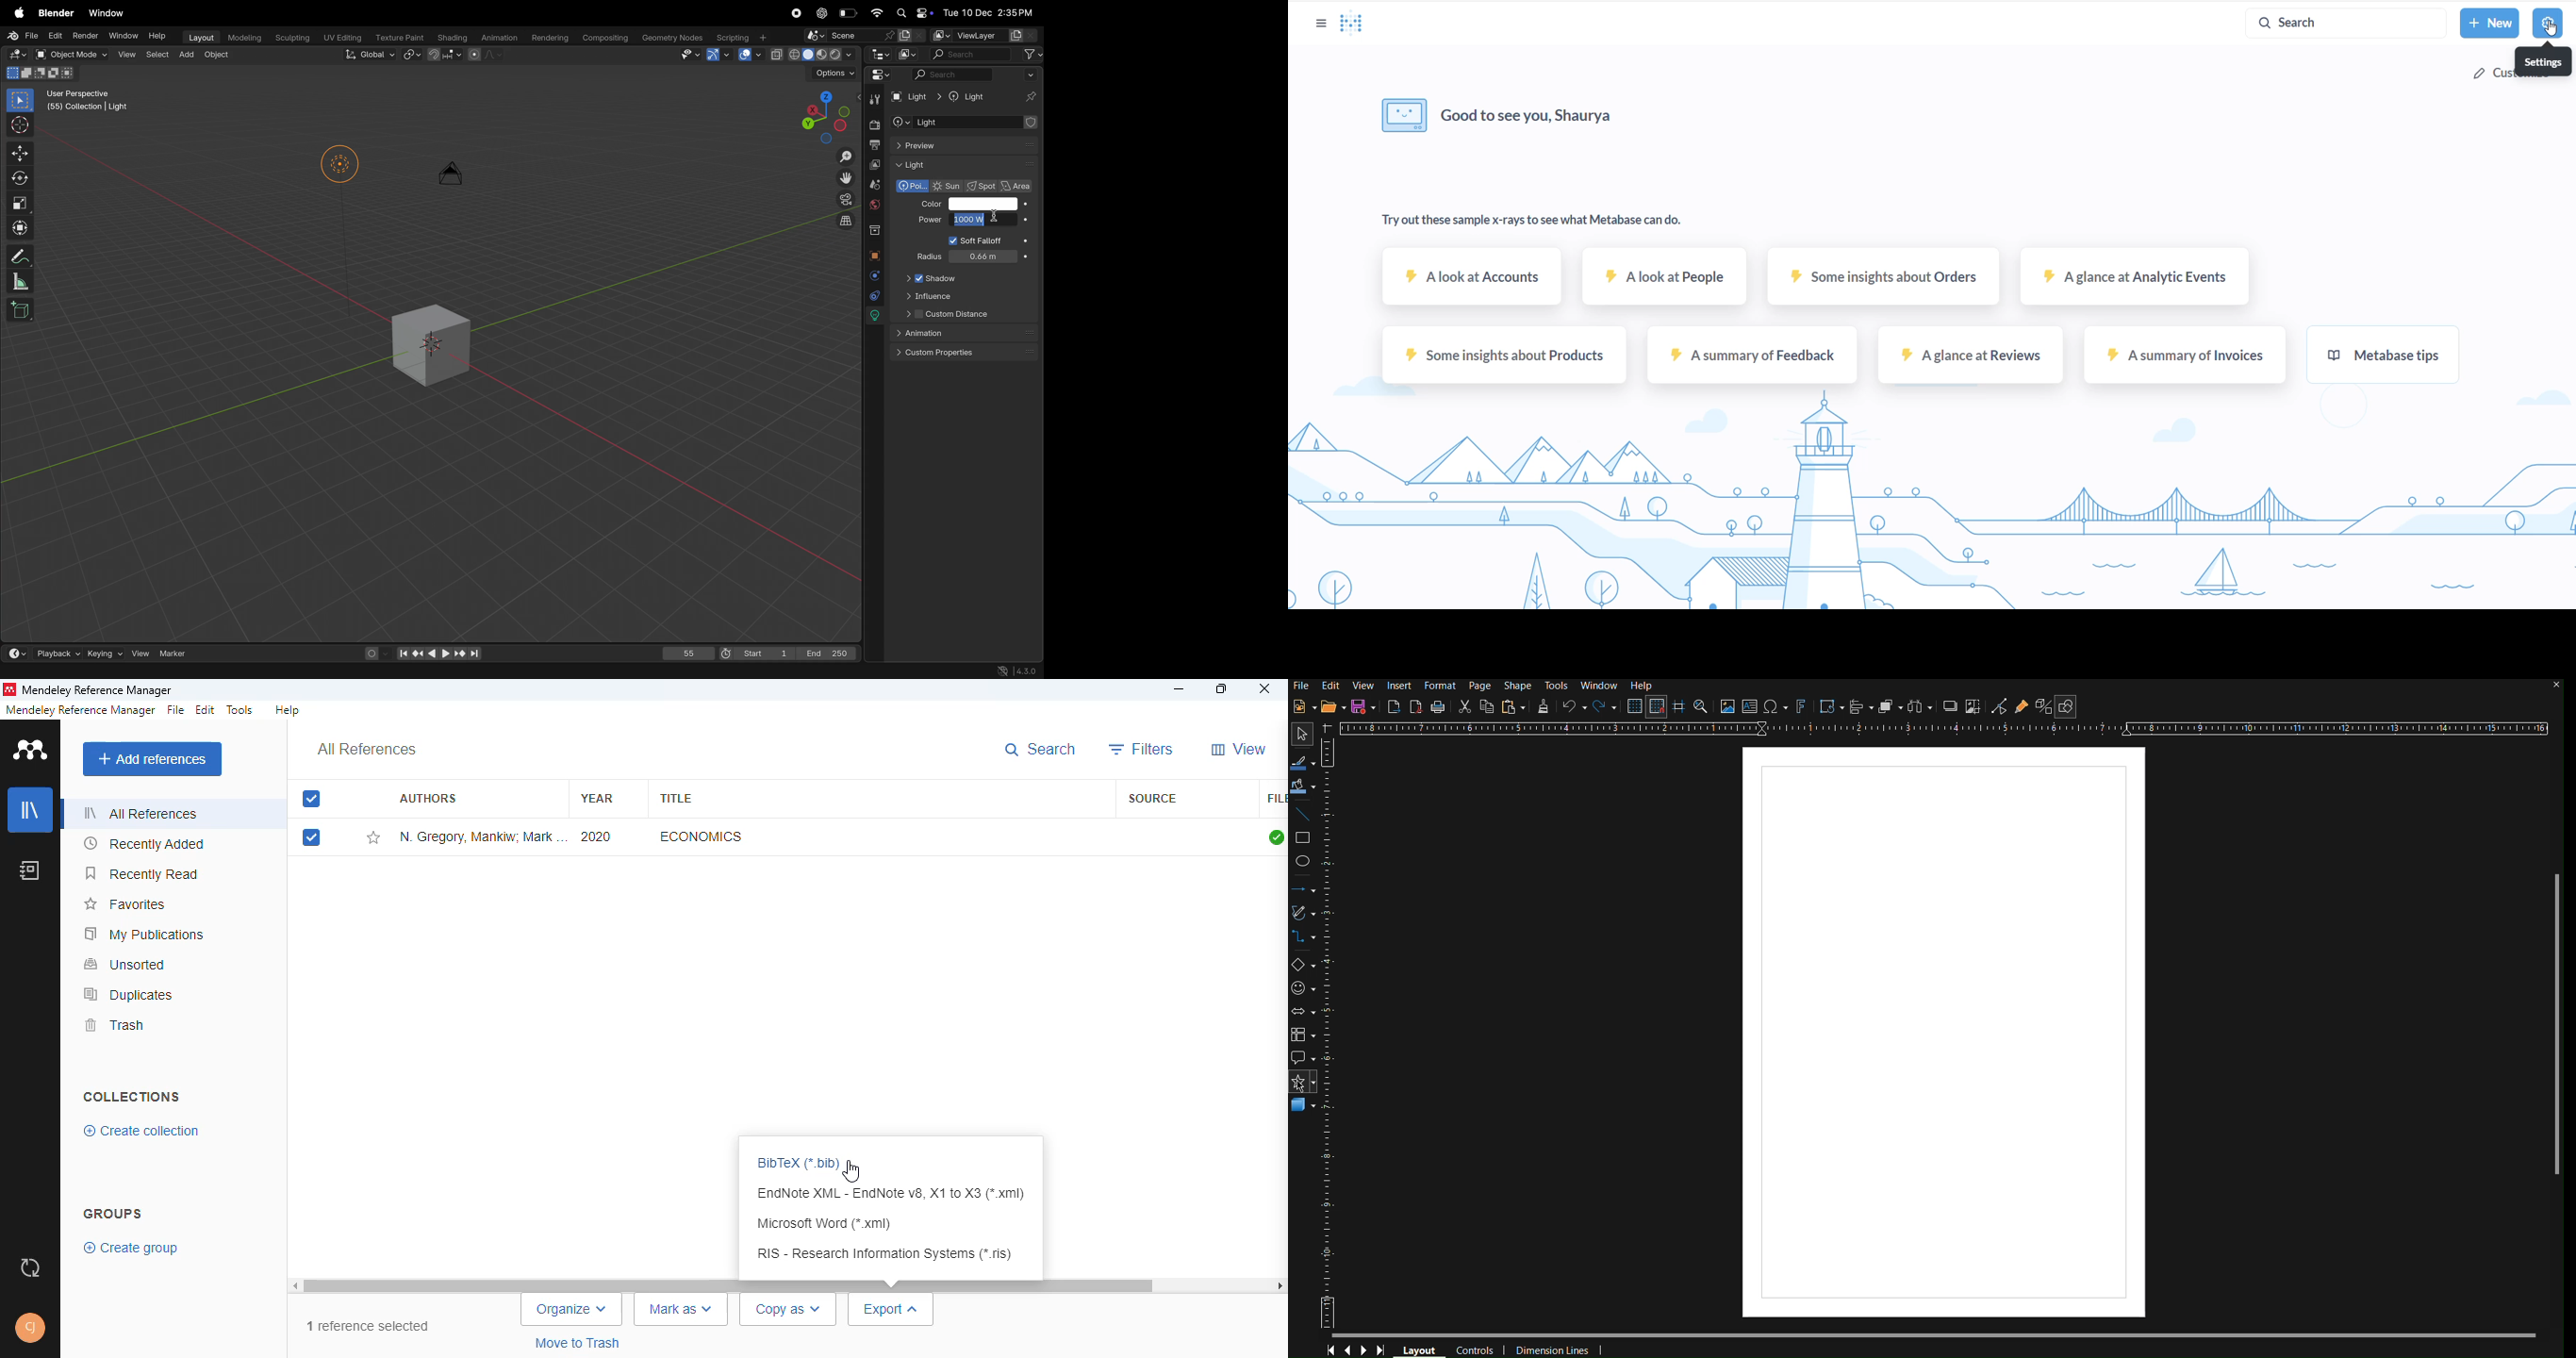 The image size is (2576, 1372). Describe the element at coordinates (1572, 708) in the screenshot. I see `Undo` at that location.